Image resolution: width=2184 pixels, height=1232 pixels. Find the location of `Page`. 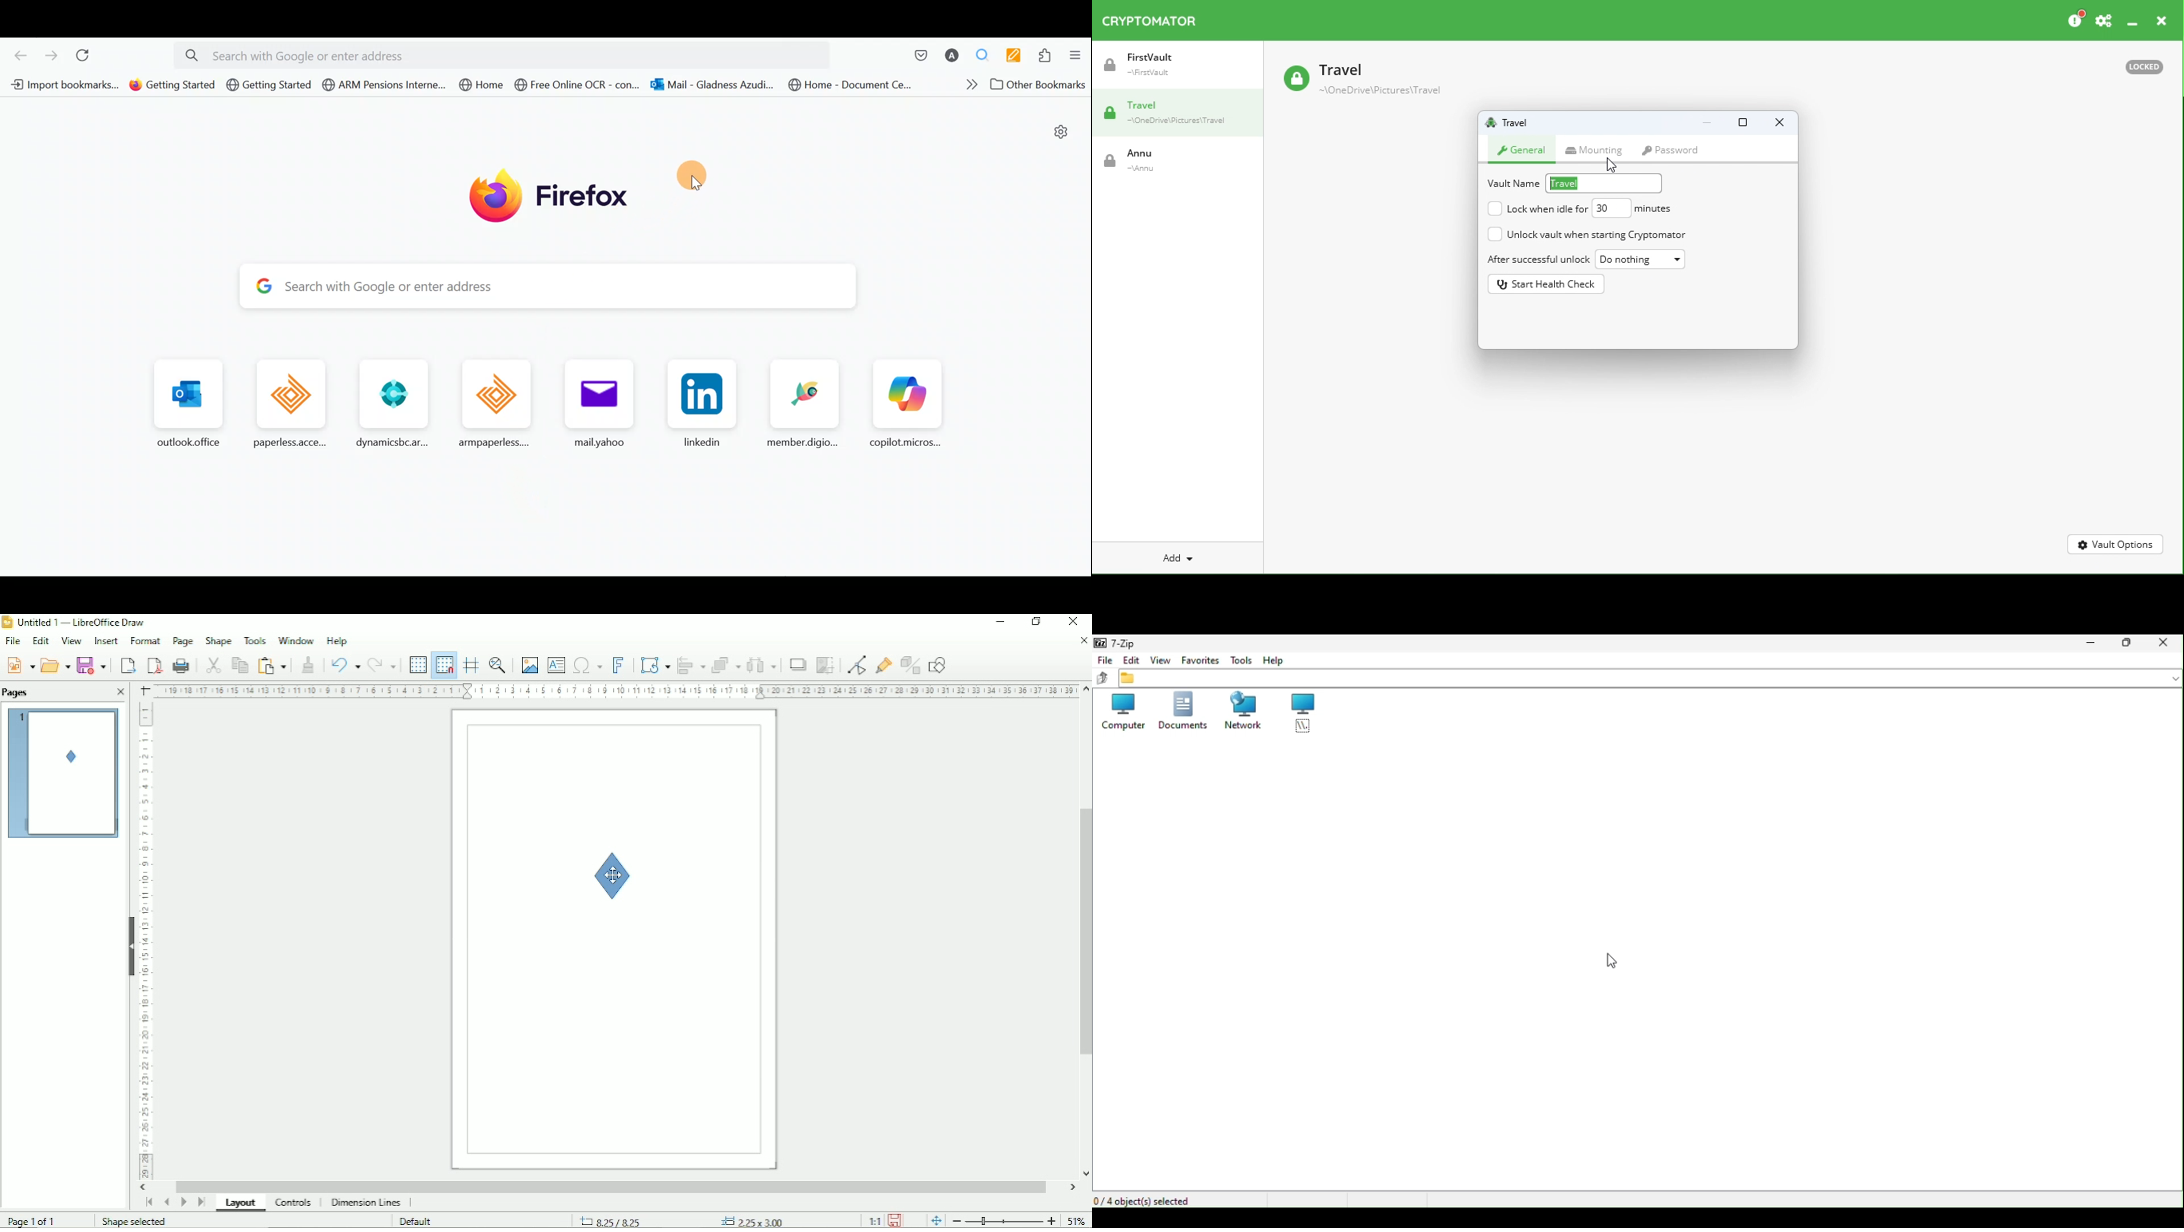

Page is located at coordinates (182, 641).